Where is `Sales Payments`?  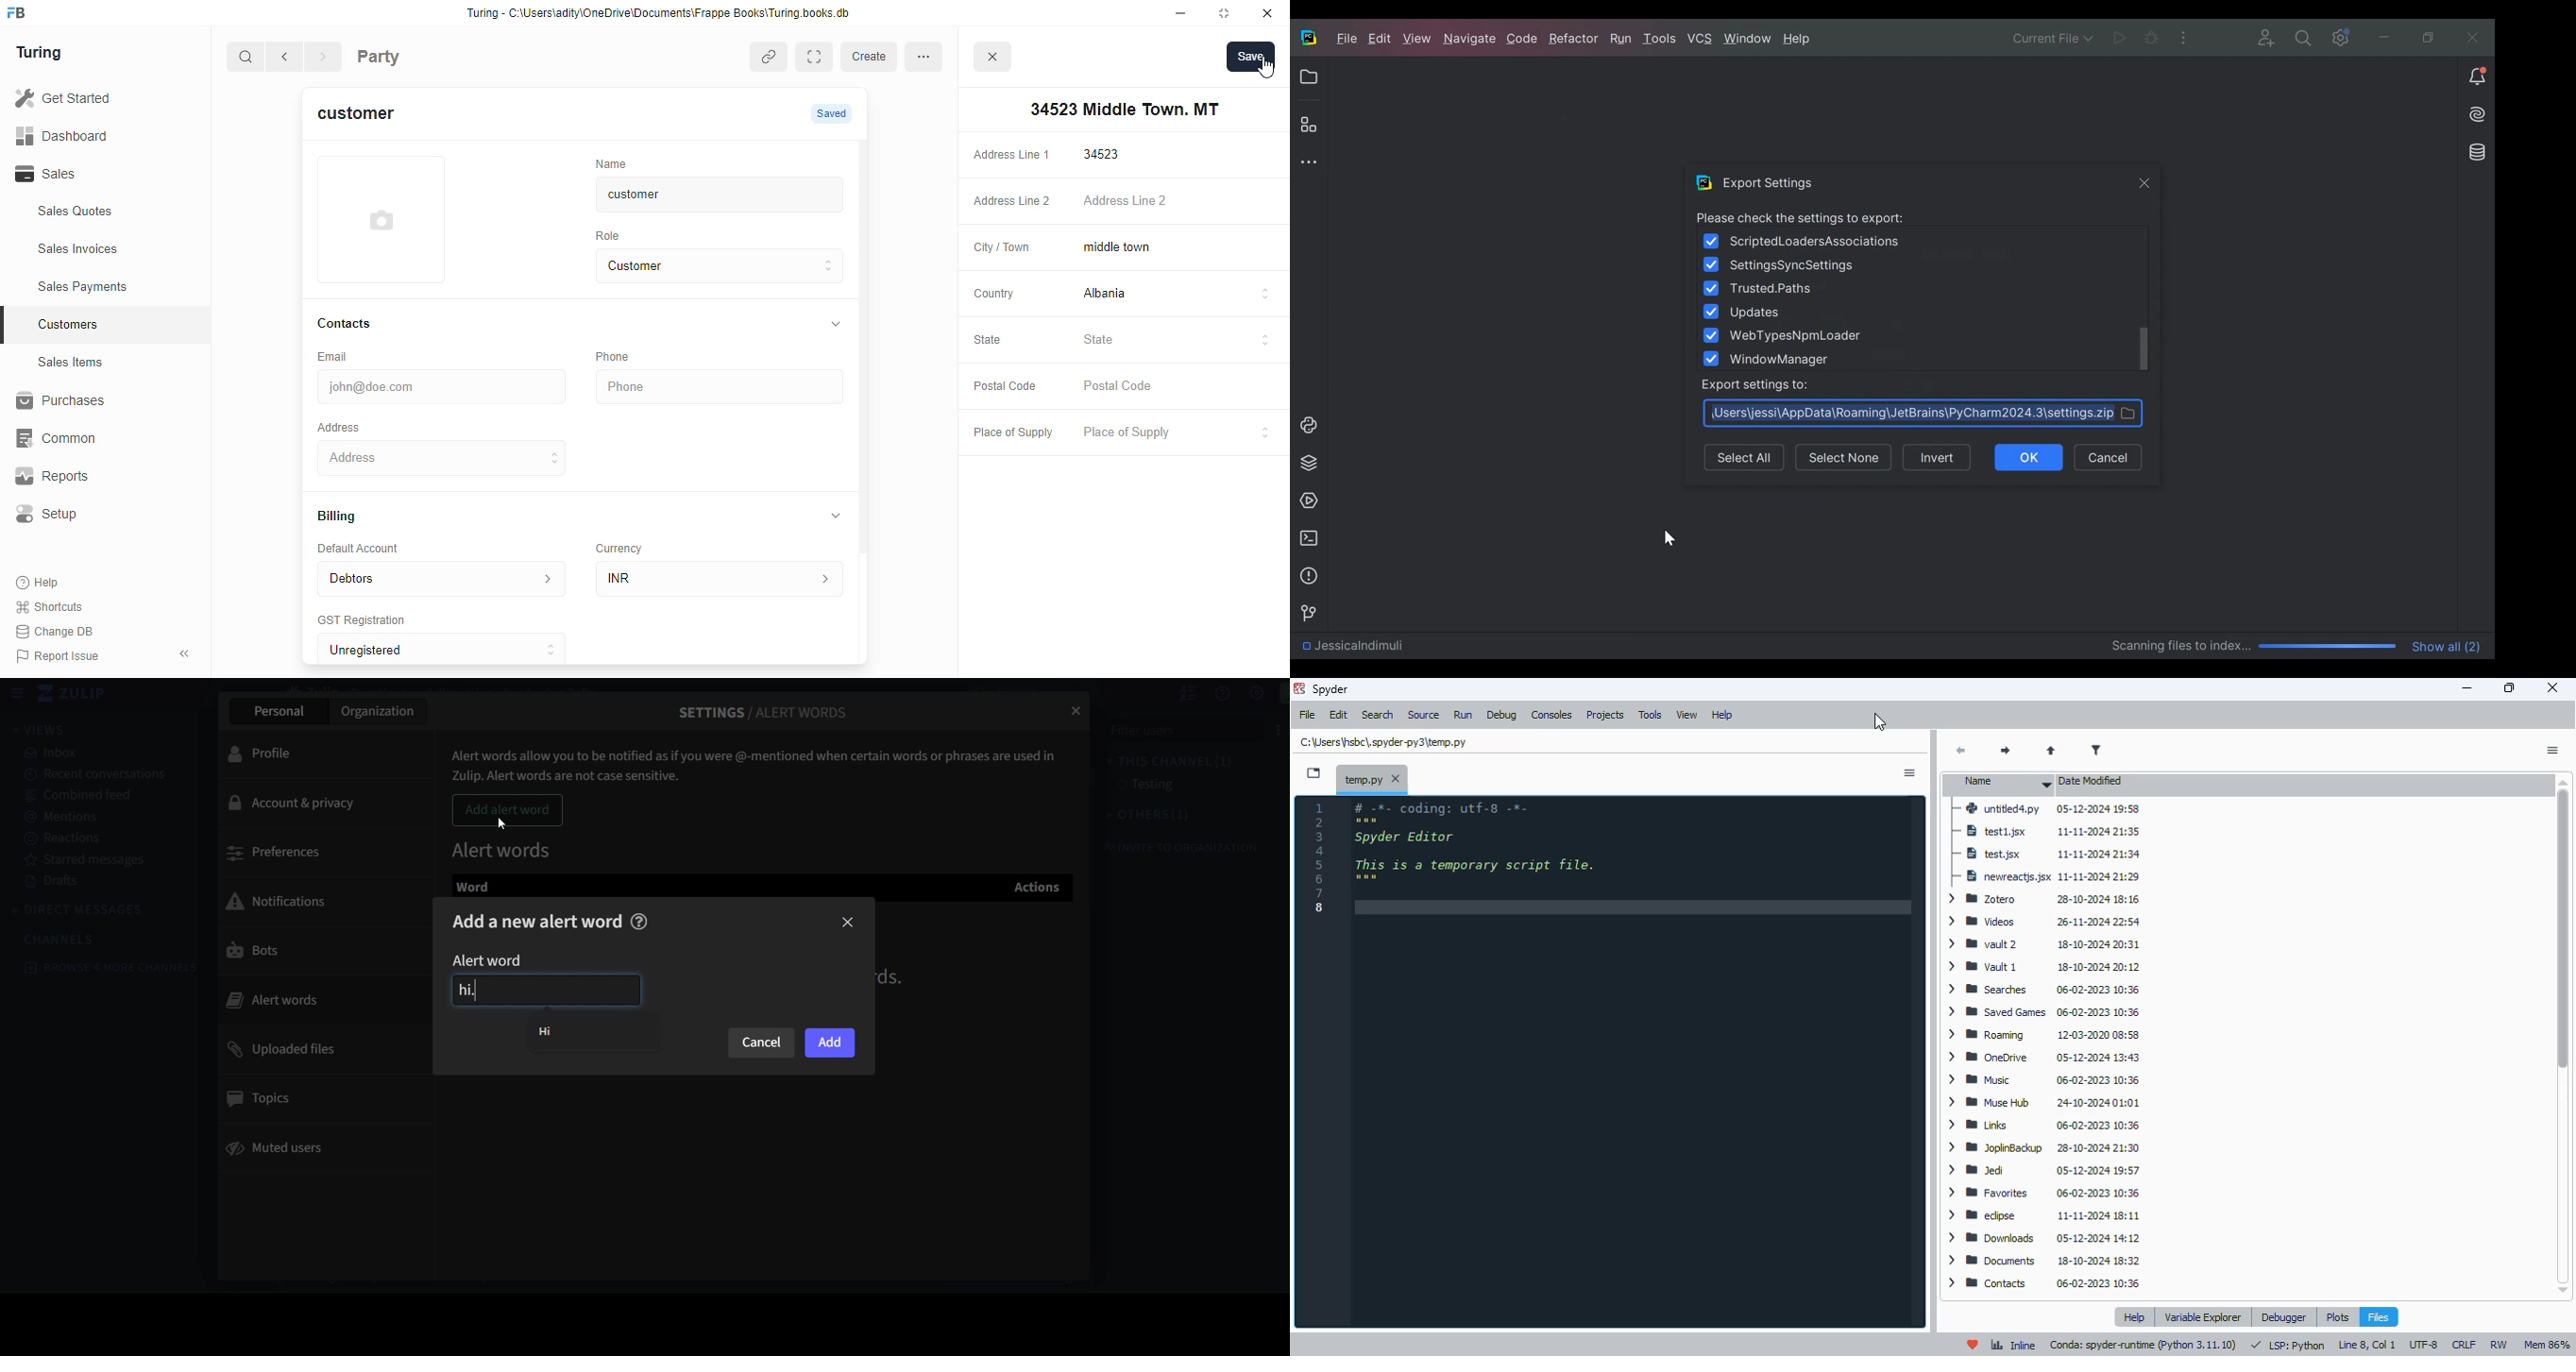 Sales Payments is located at coordinates (111, 287).